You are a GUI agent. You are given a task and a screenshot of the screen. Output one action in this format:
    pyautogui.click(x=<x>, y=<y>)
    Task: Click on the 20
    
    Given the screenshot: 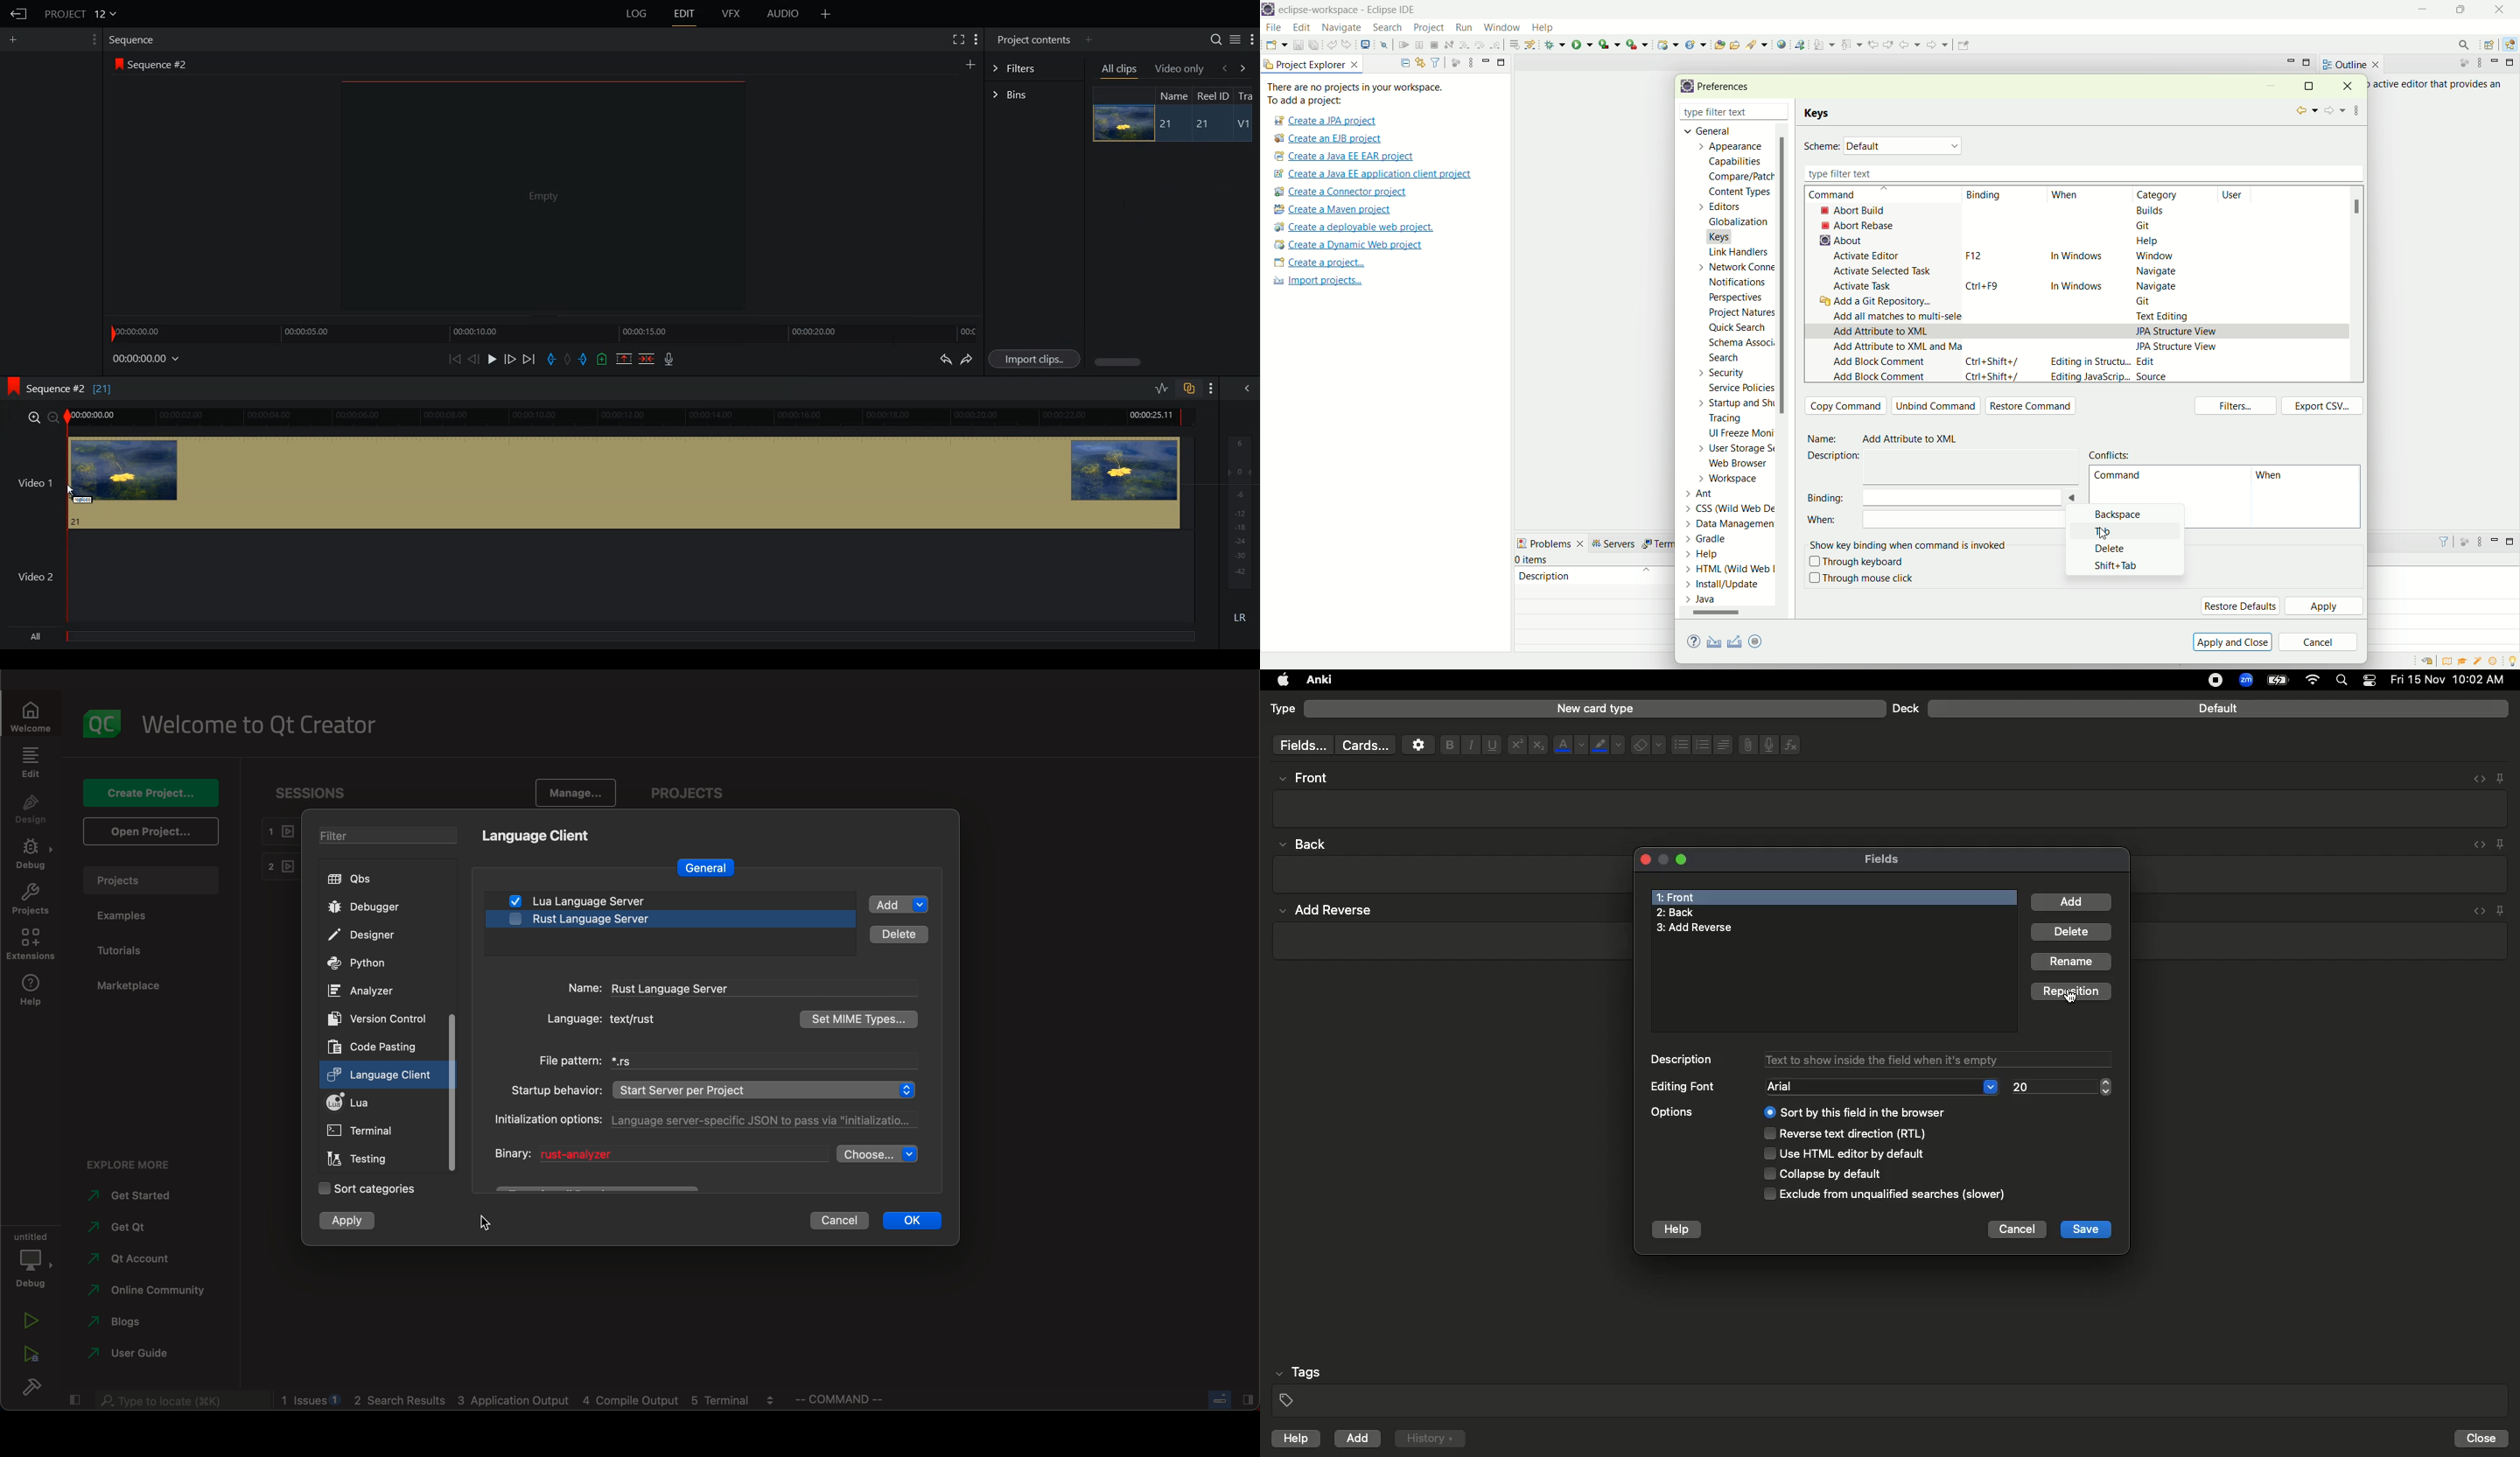 What is the action you would take?
    pyautogui.click(x=2059, y=1087)
    